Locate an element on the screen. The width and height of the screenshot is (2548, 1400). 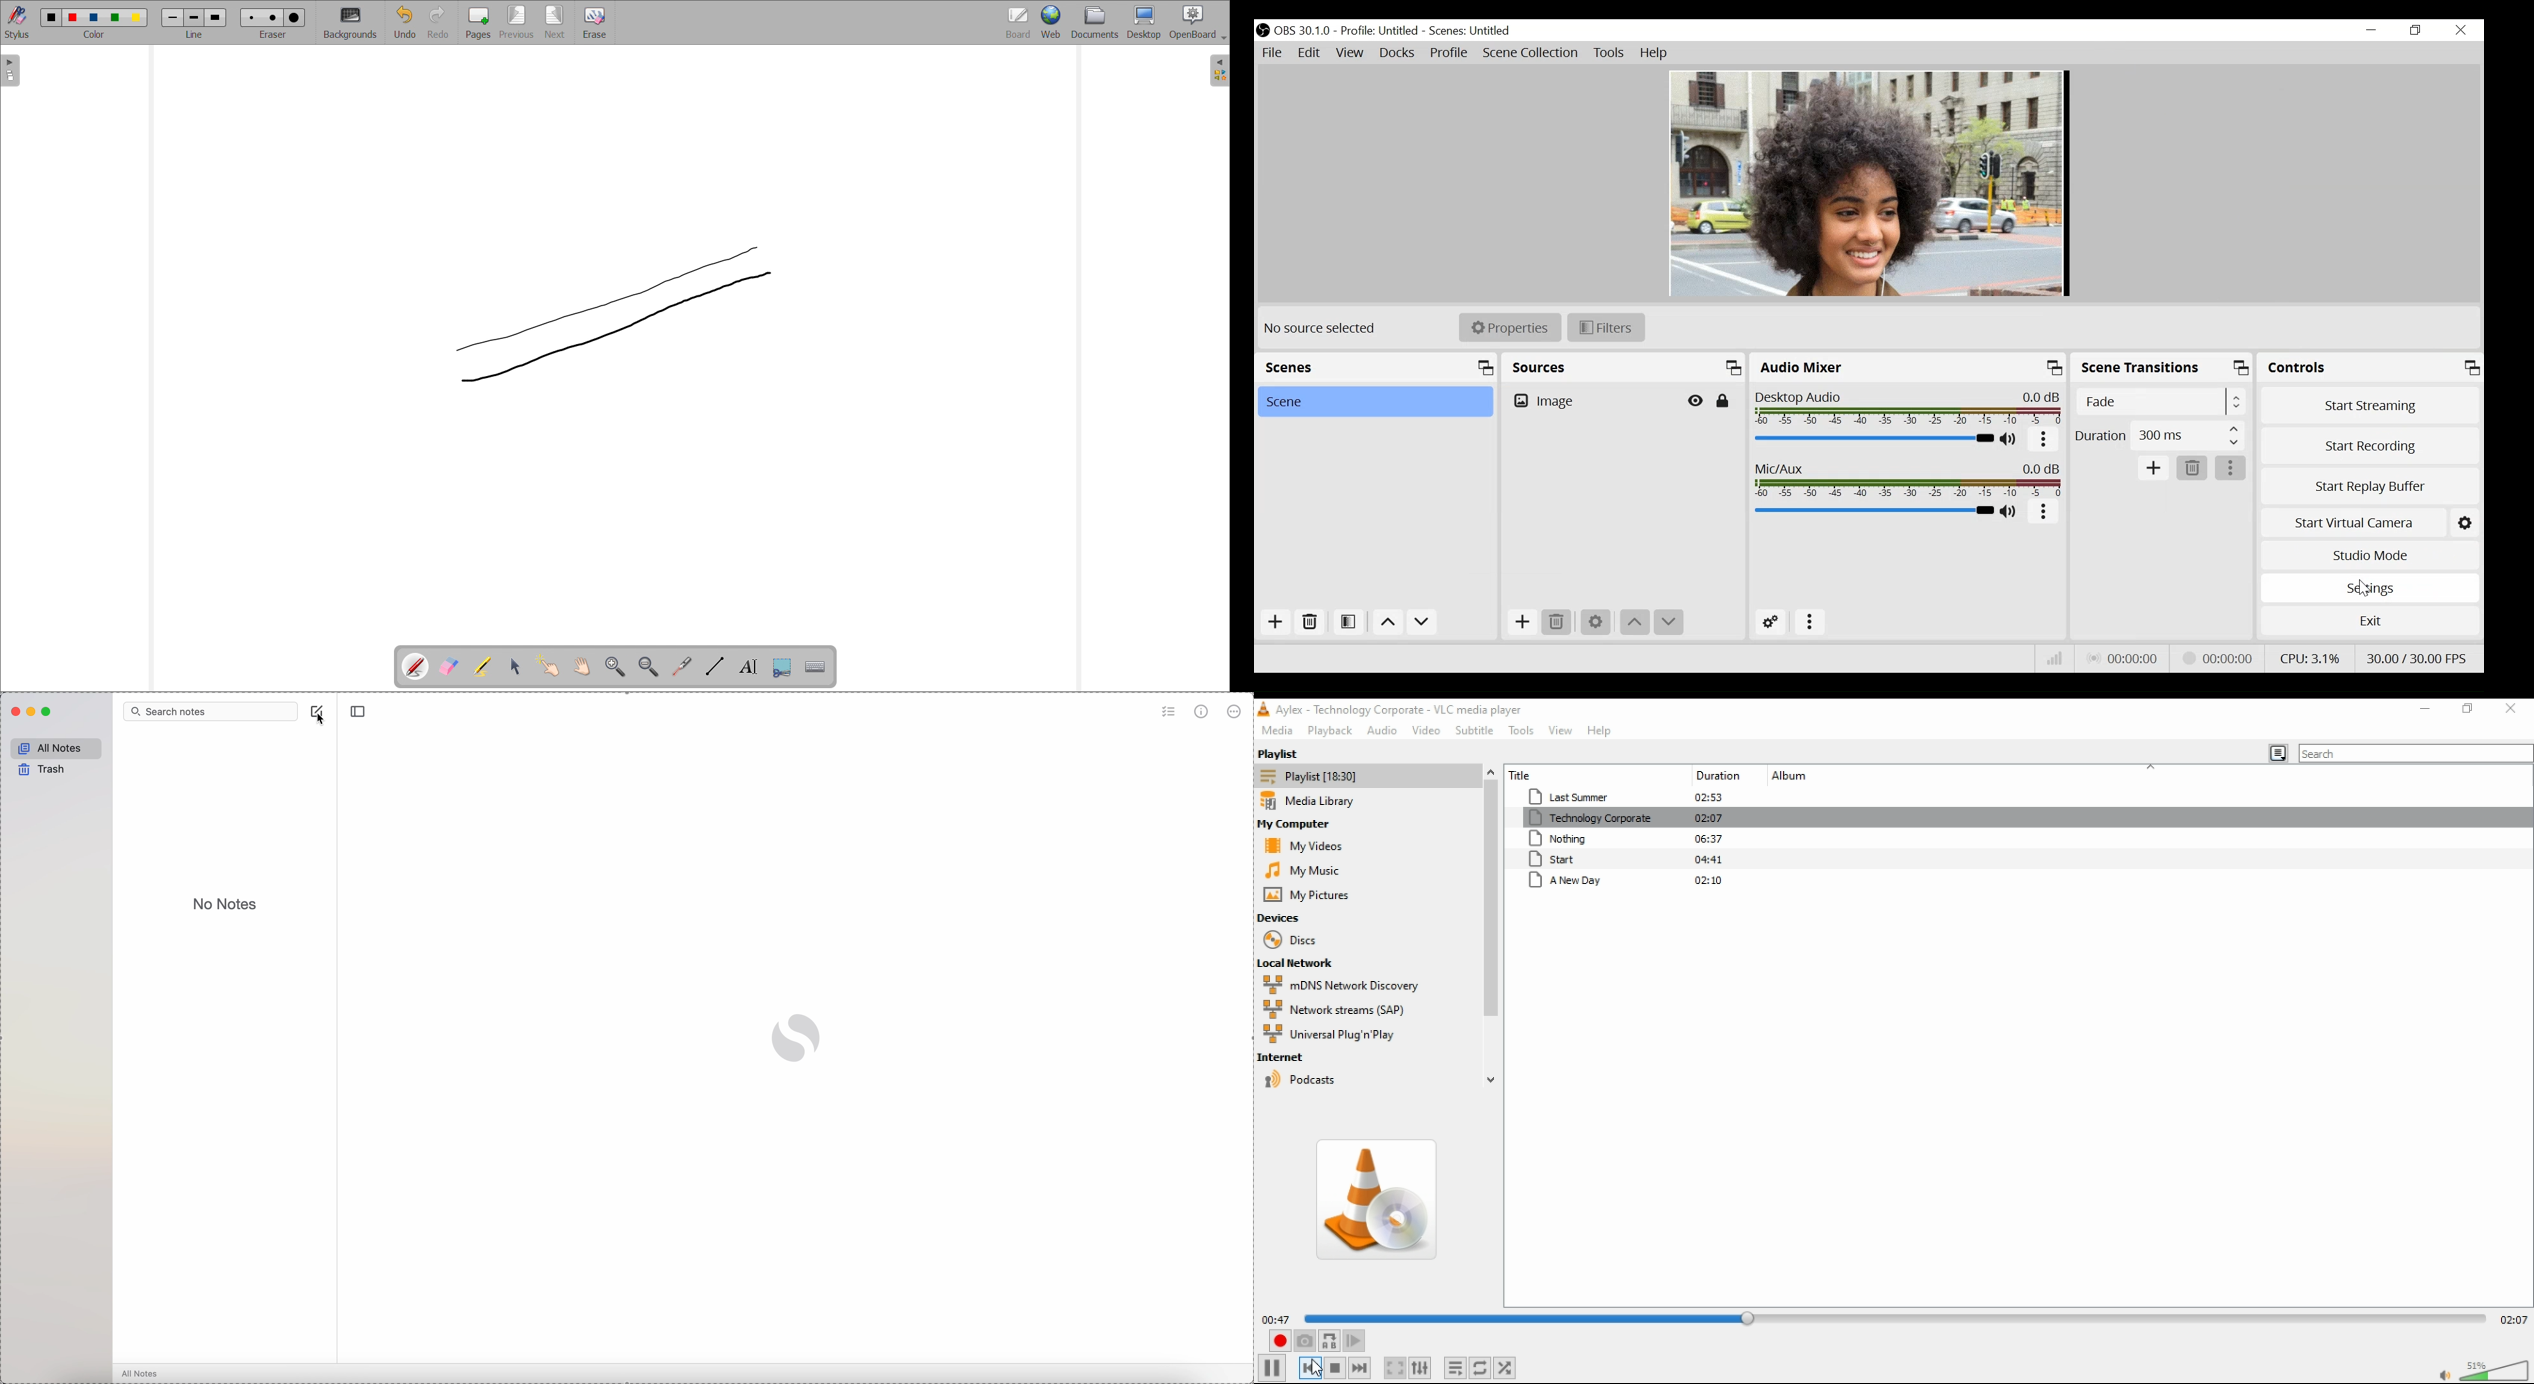
Scene  is located at coordinates (1374, 401).